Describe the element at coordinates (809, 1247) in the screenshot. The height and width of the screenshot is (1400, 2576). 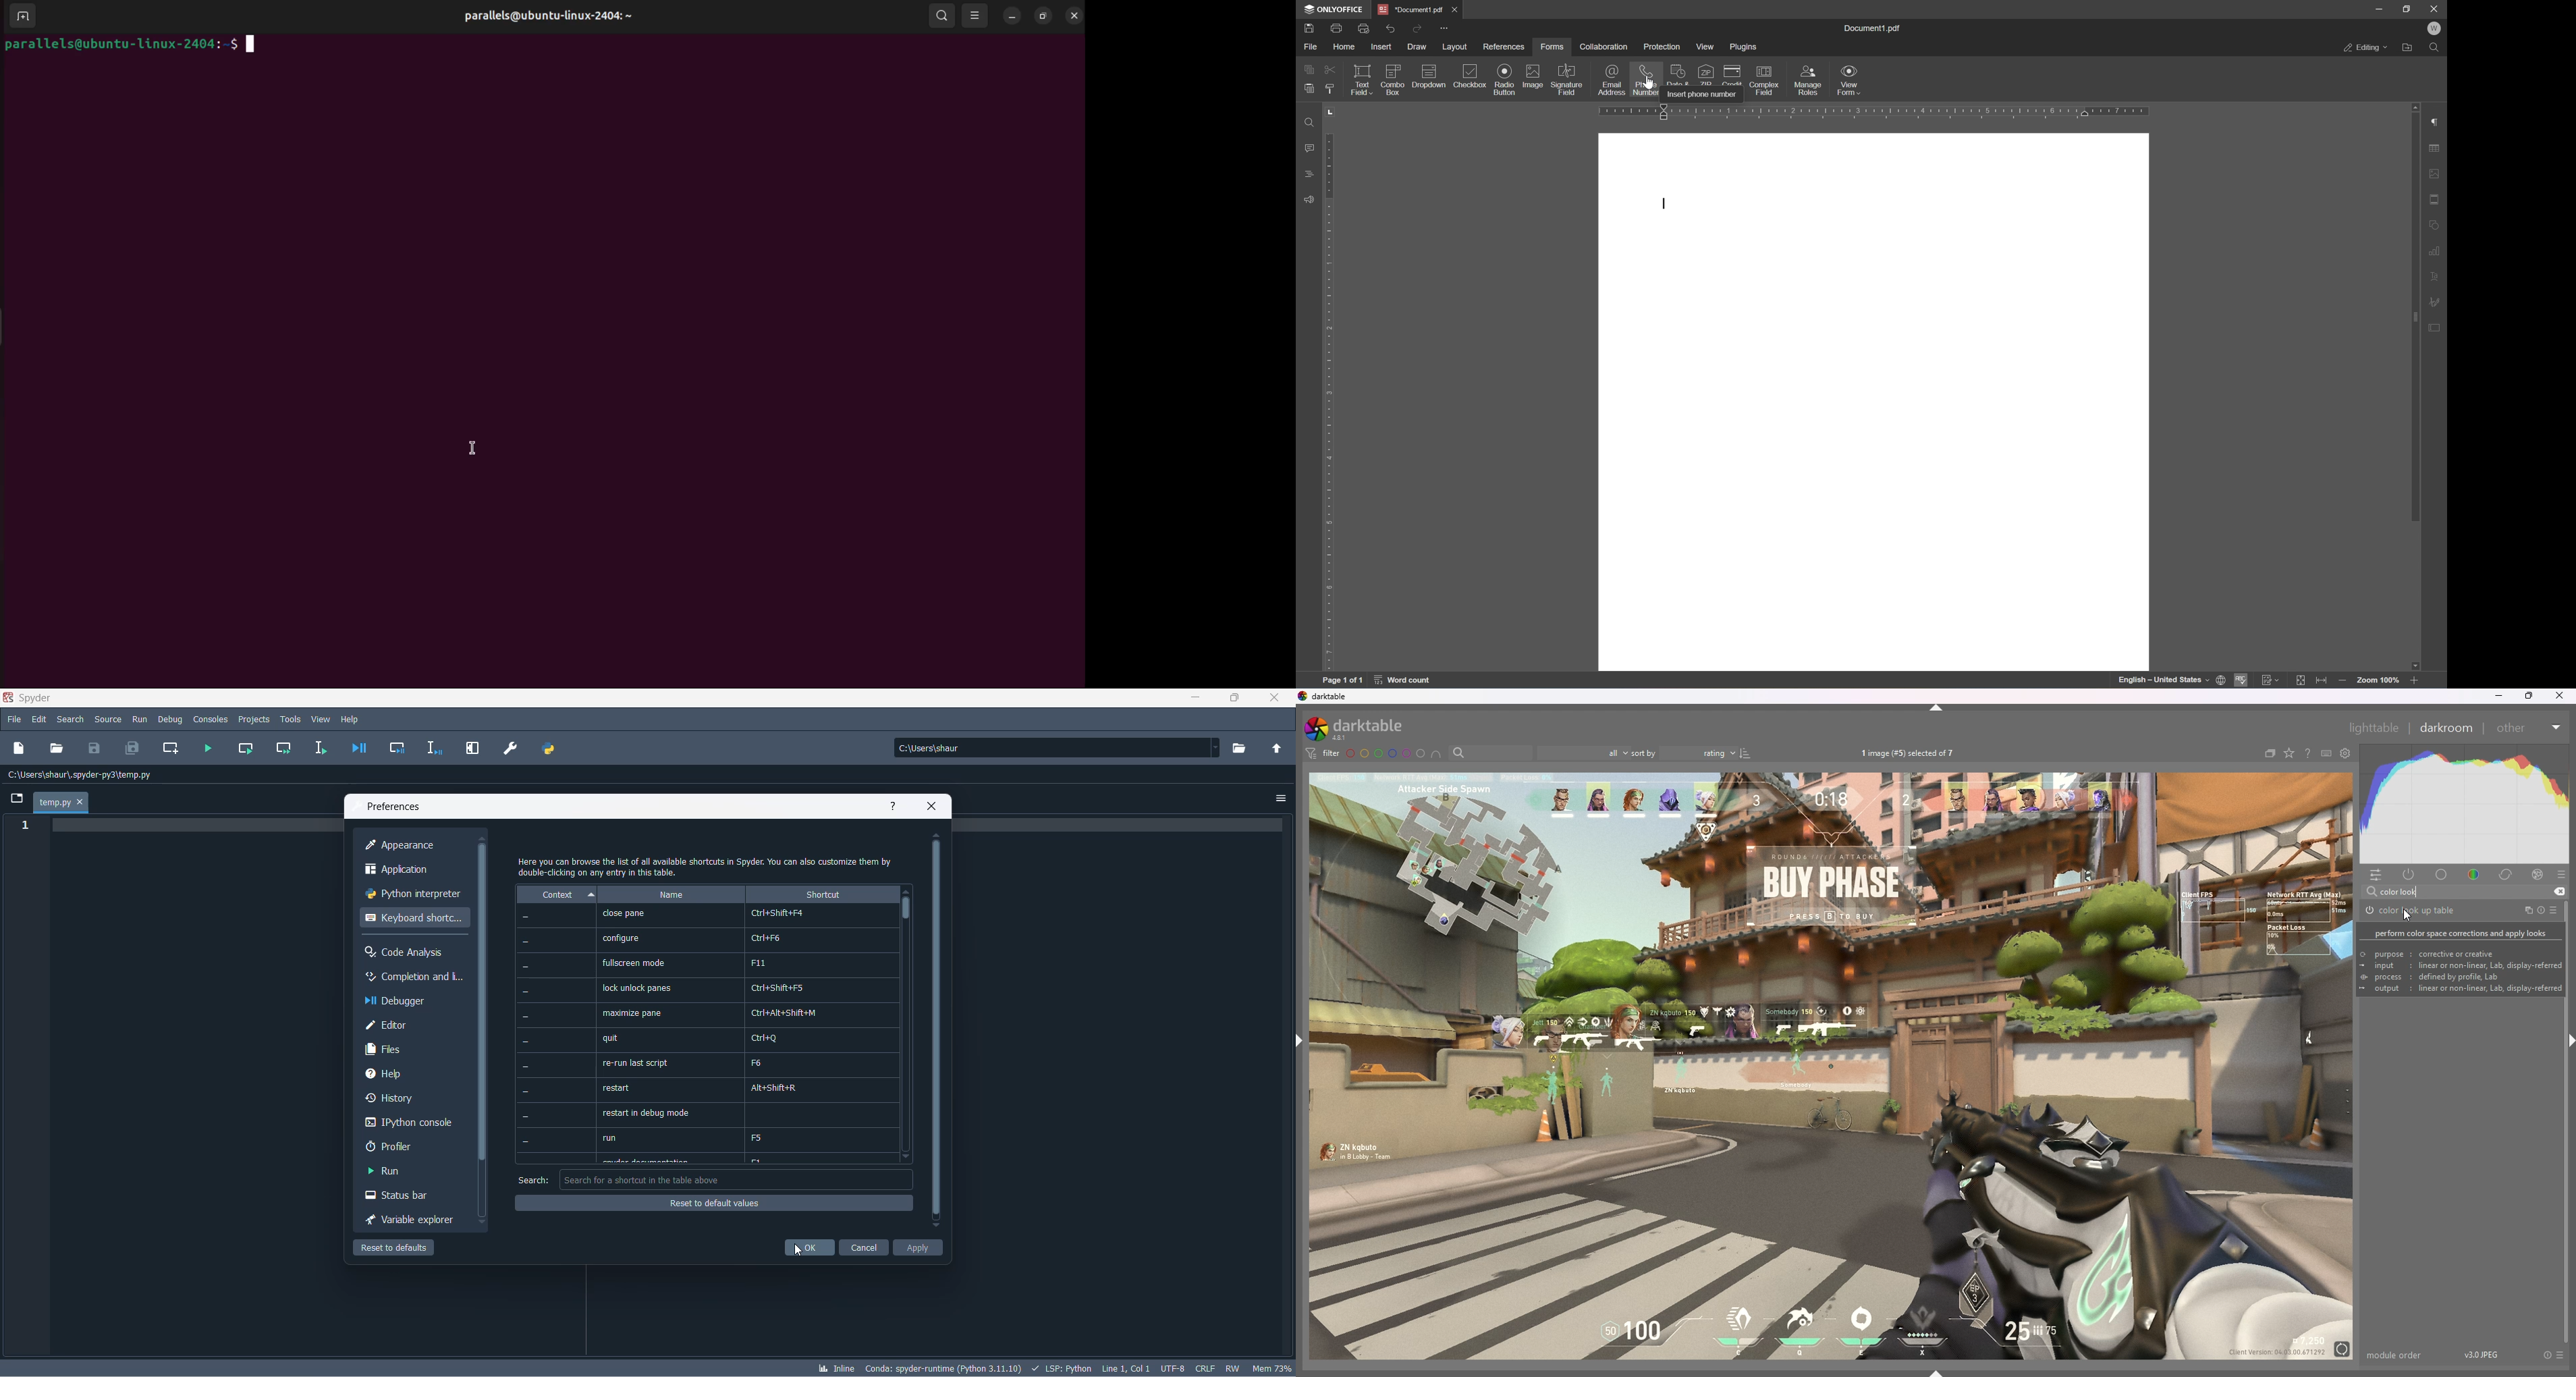
I see `ok` at that location.